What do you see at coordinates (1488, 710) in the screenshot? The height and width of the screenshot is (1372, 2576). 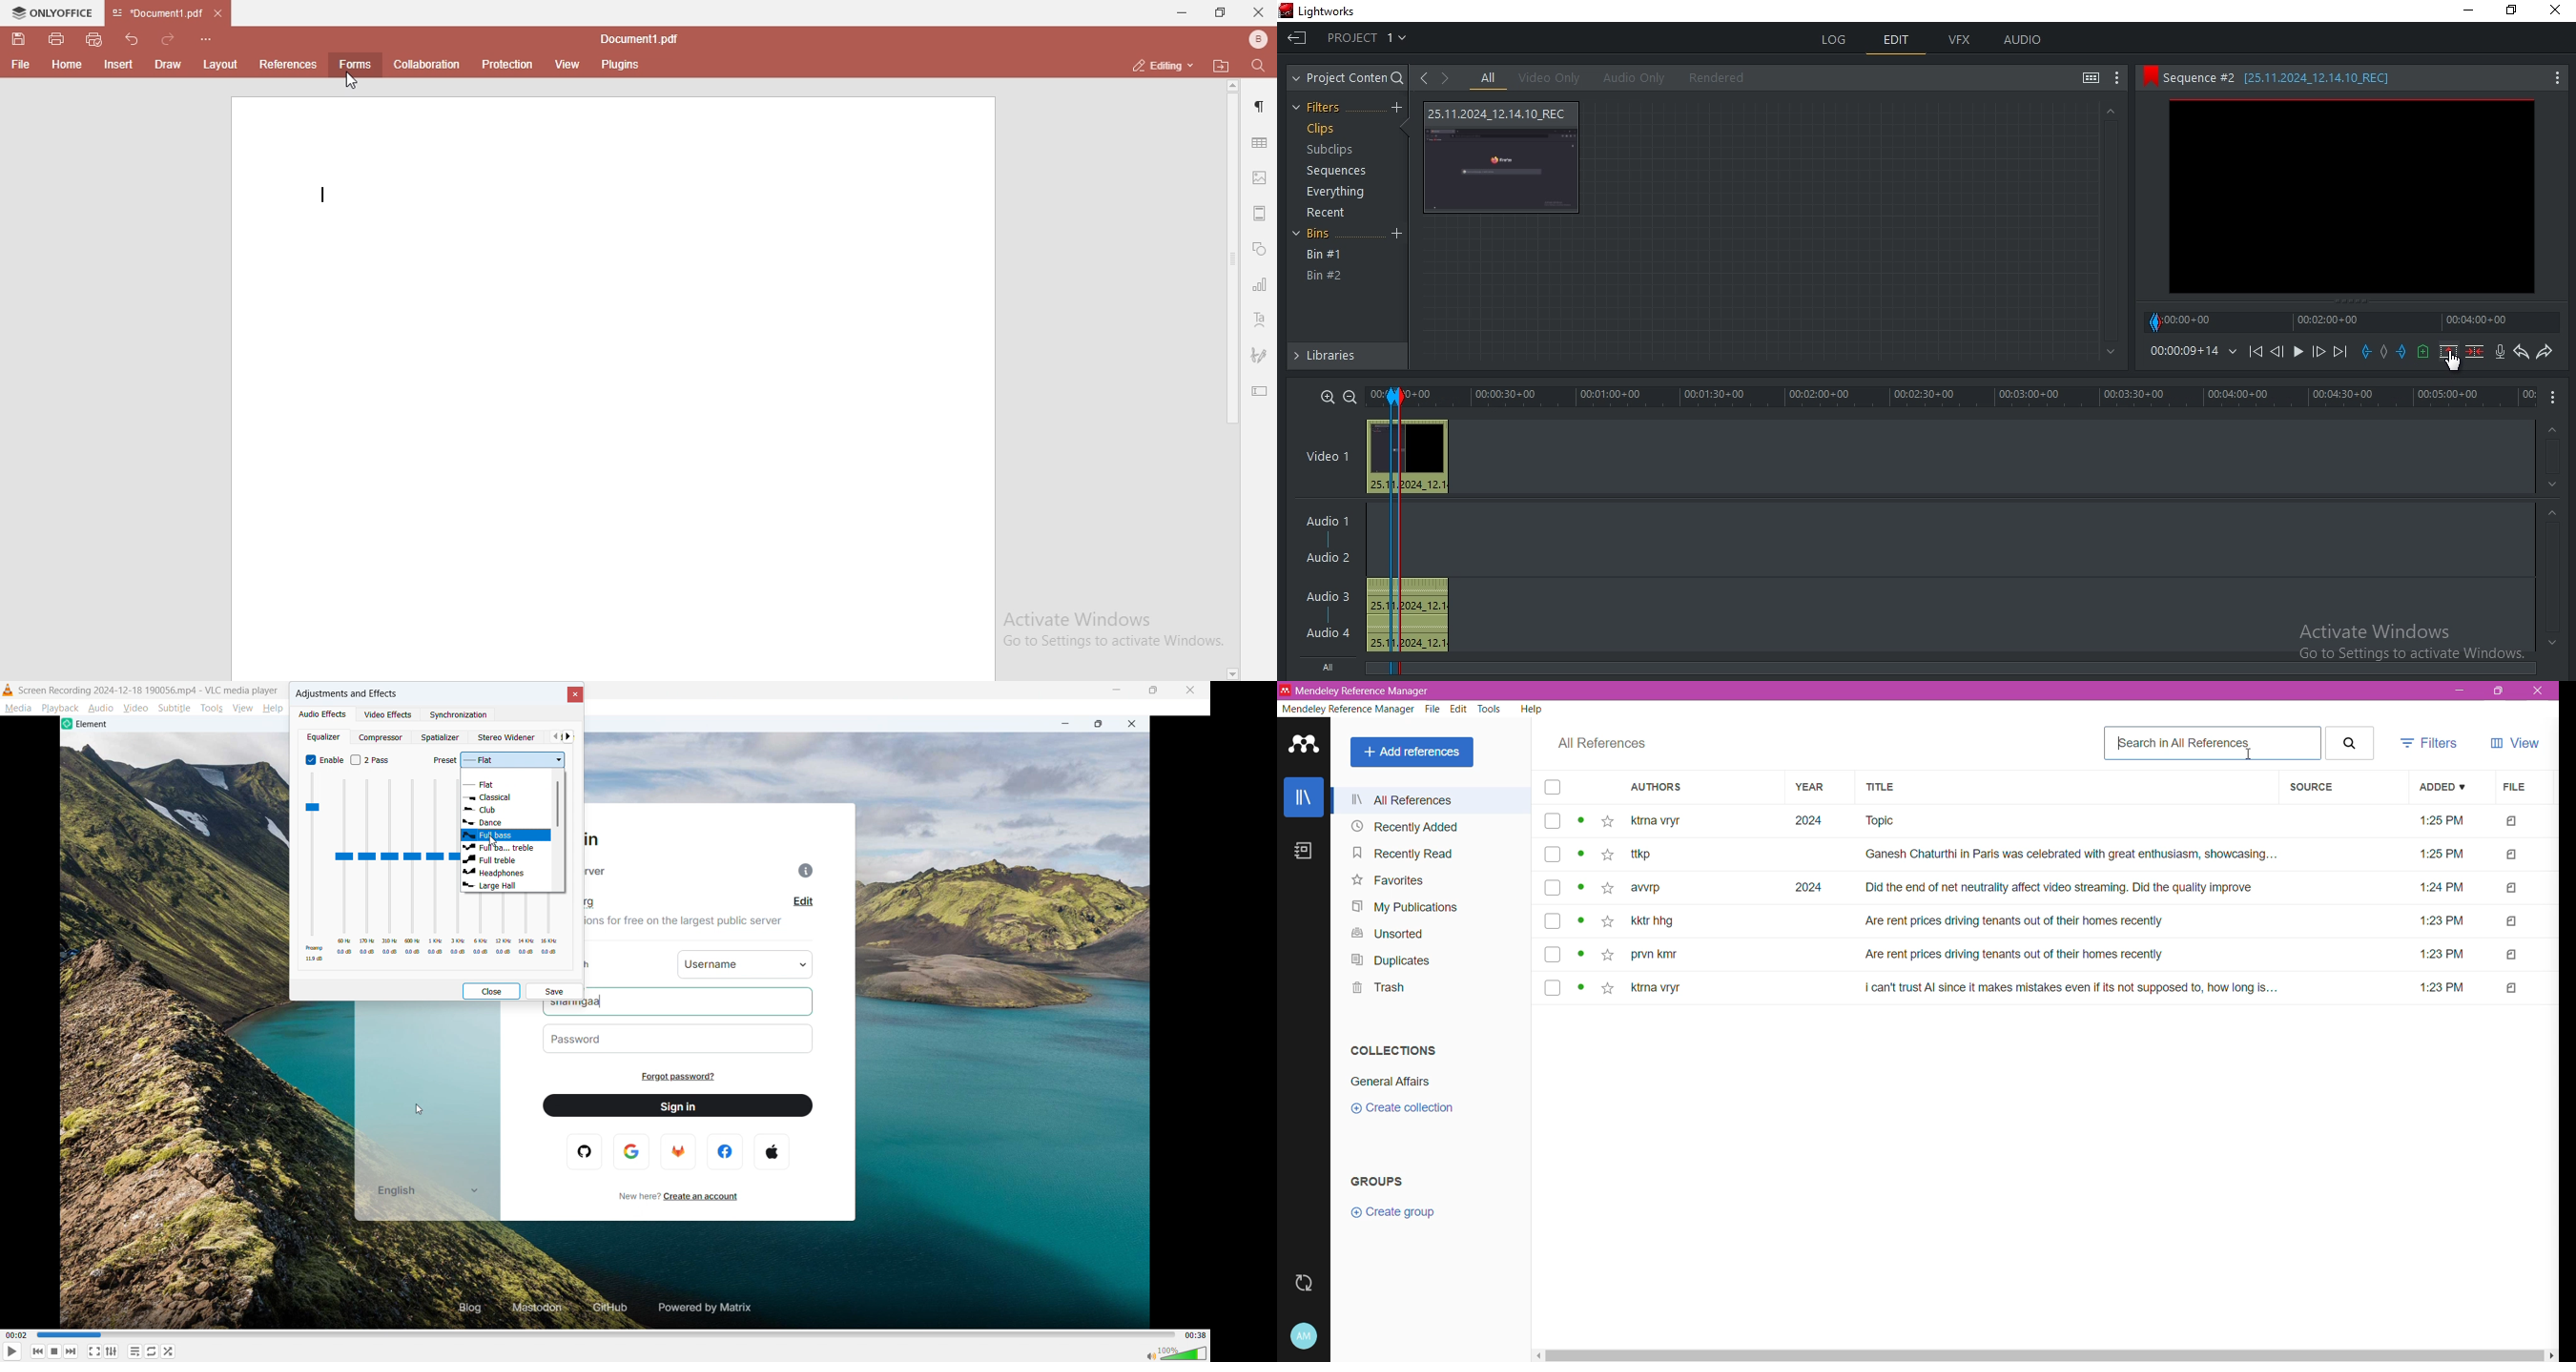 I see `Tools` at bounding box center [1488, 710].